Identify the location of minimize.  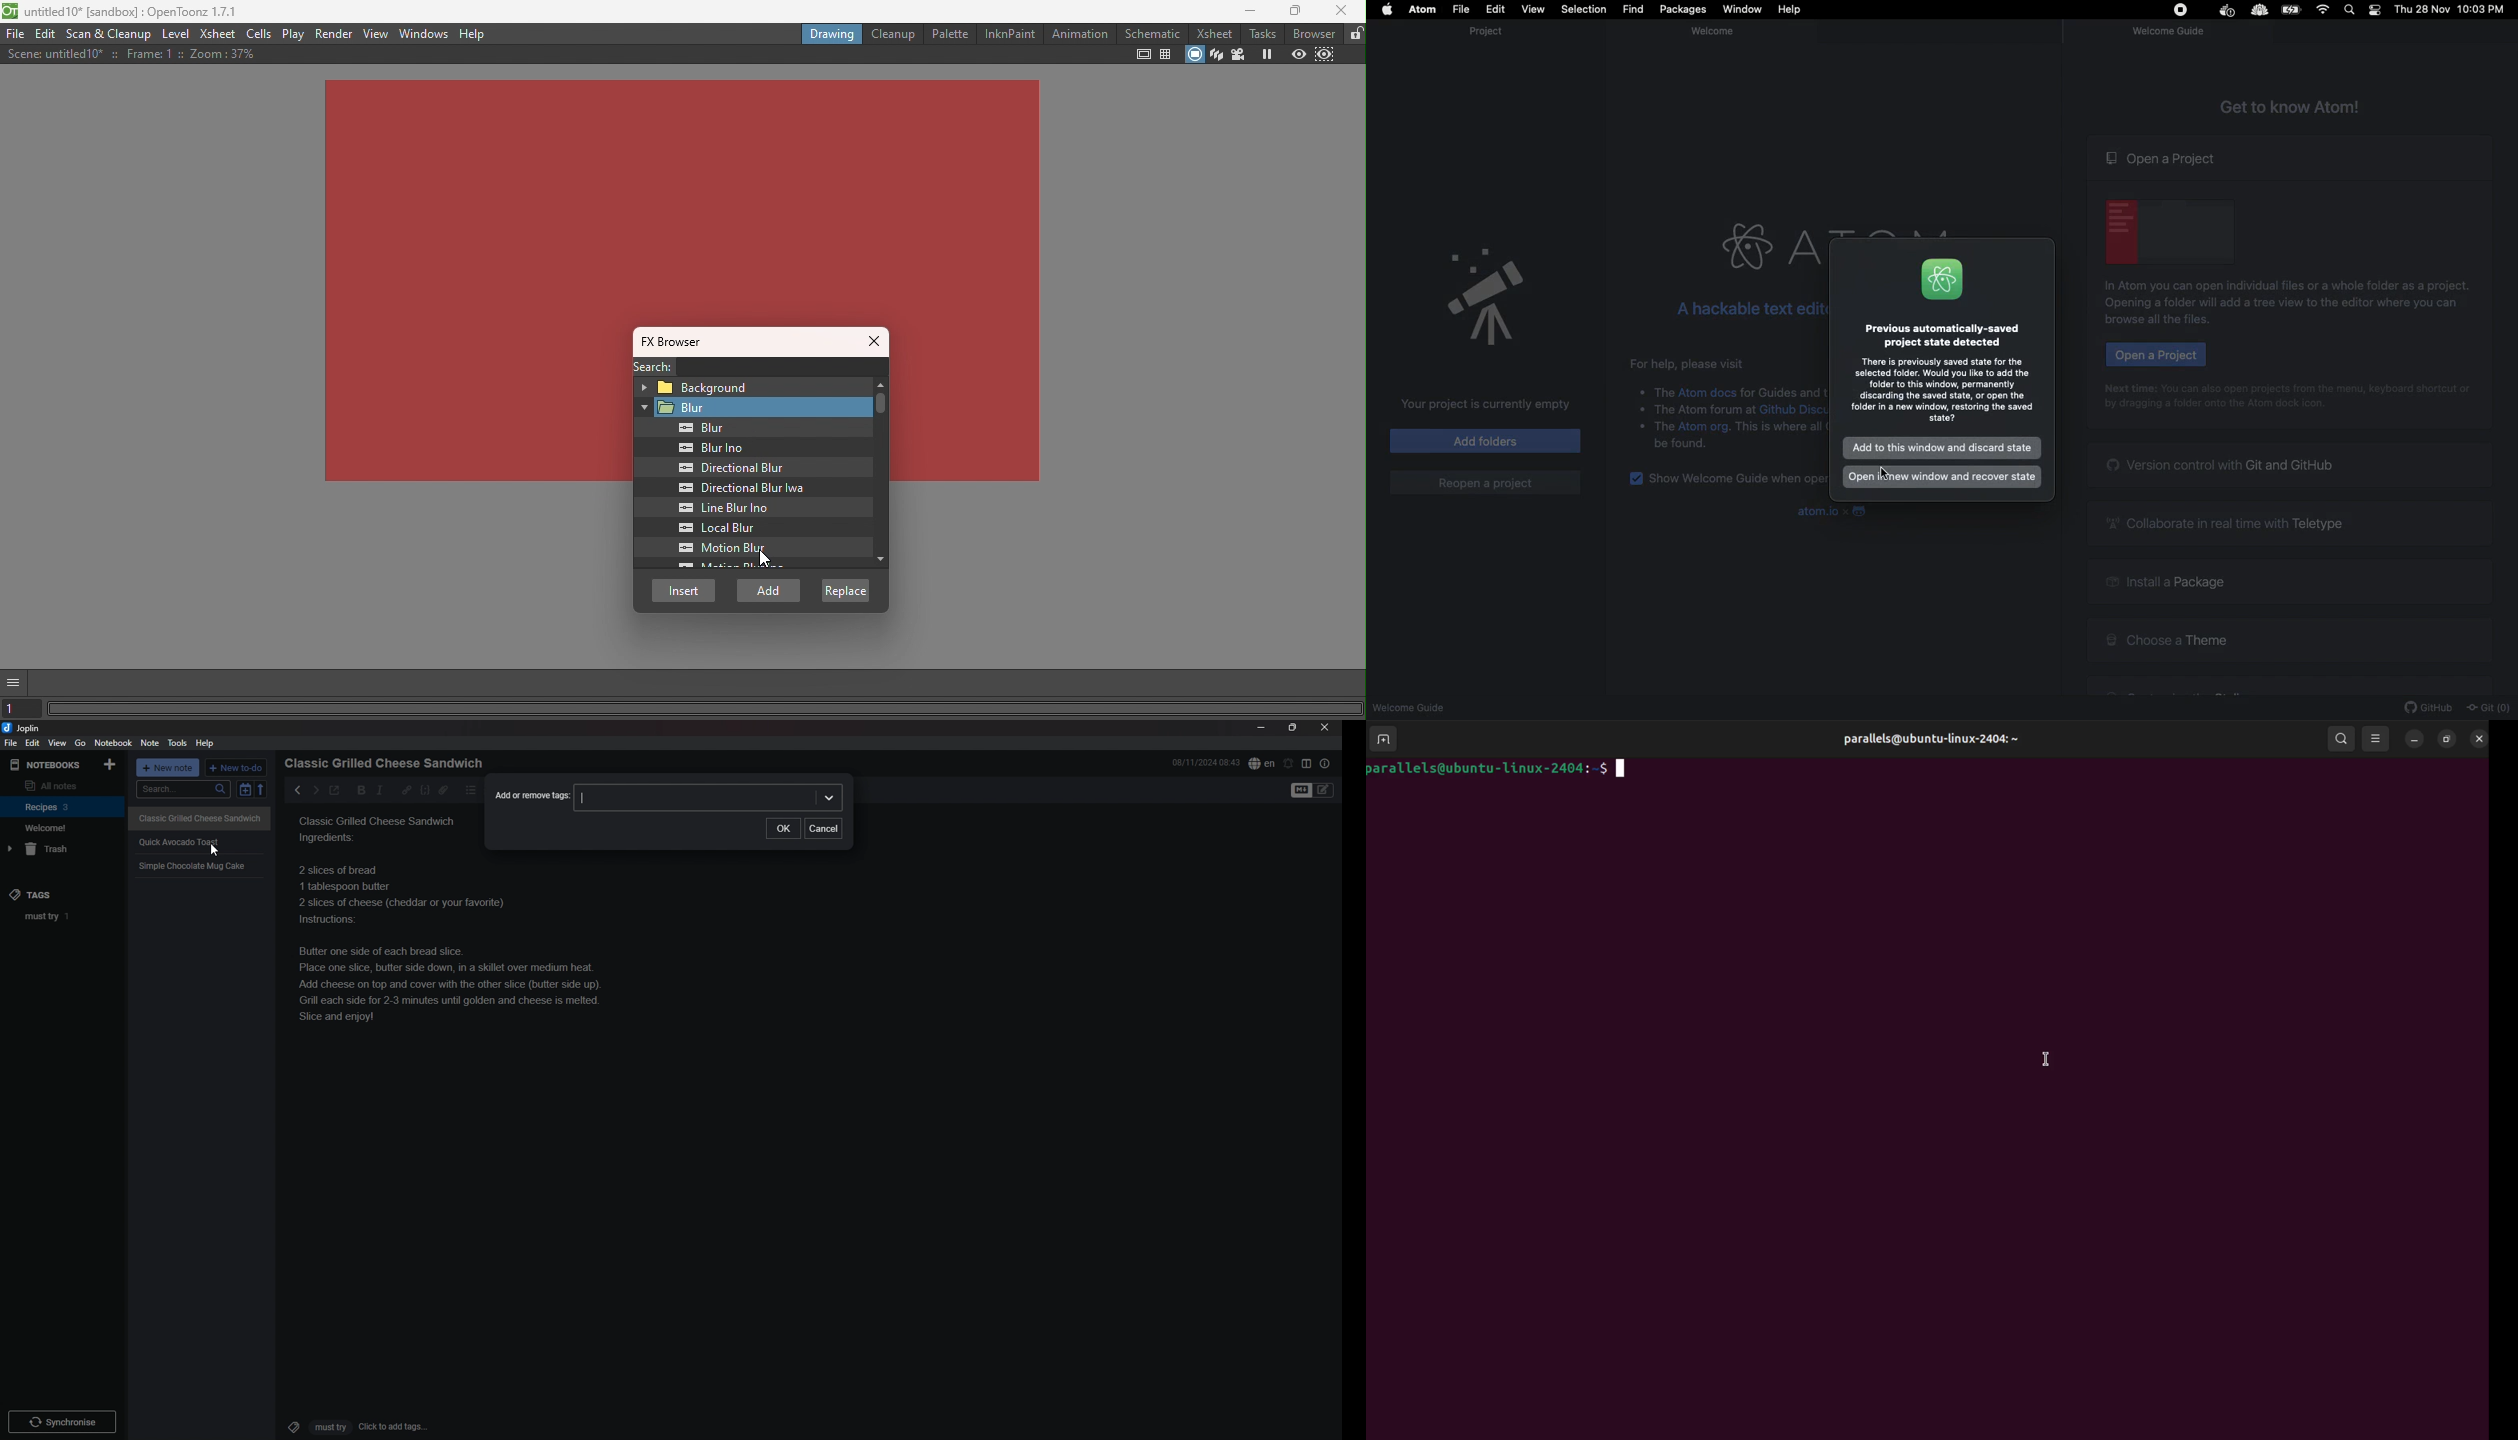
(1262, 728).